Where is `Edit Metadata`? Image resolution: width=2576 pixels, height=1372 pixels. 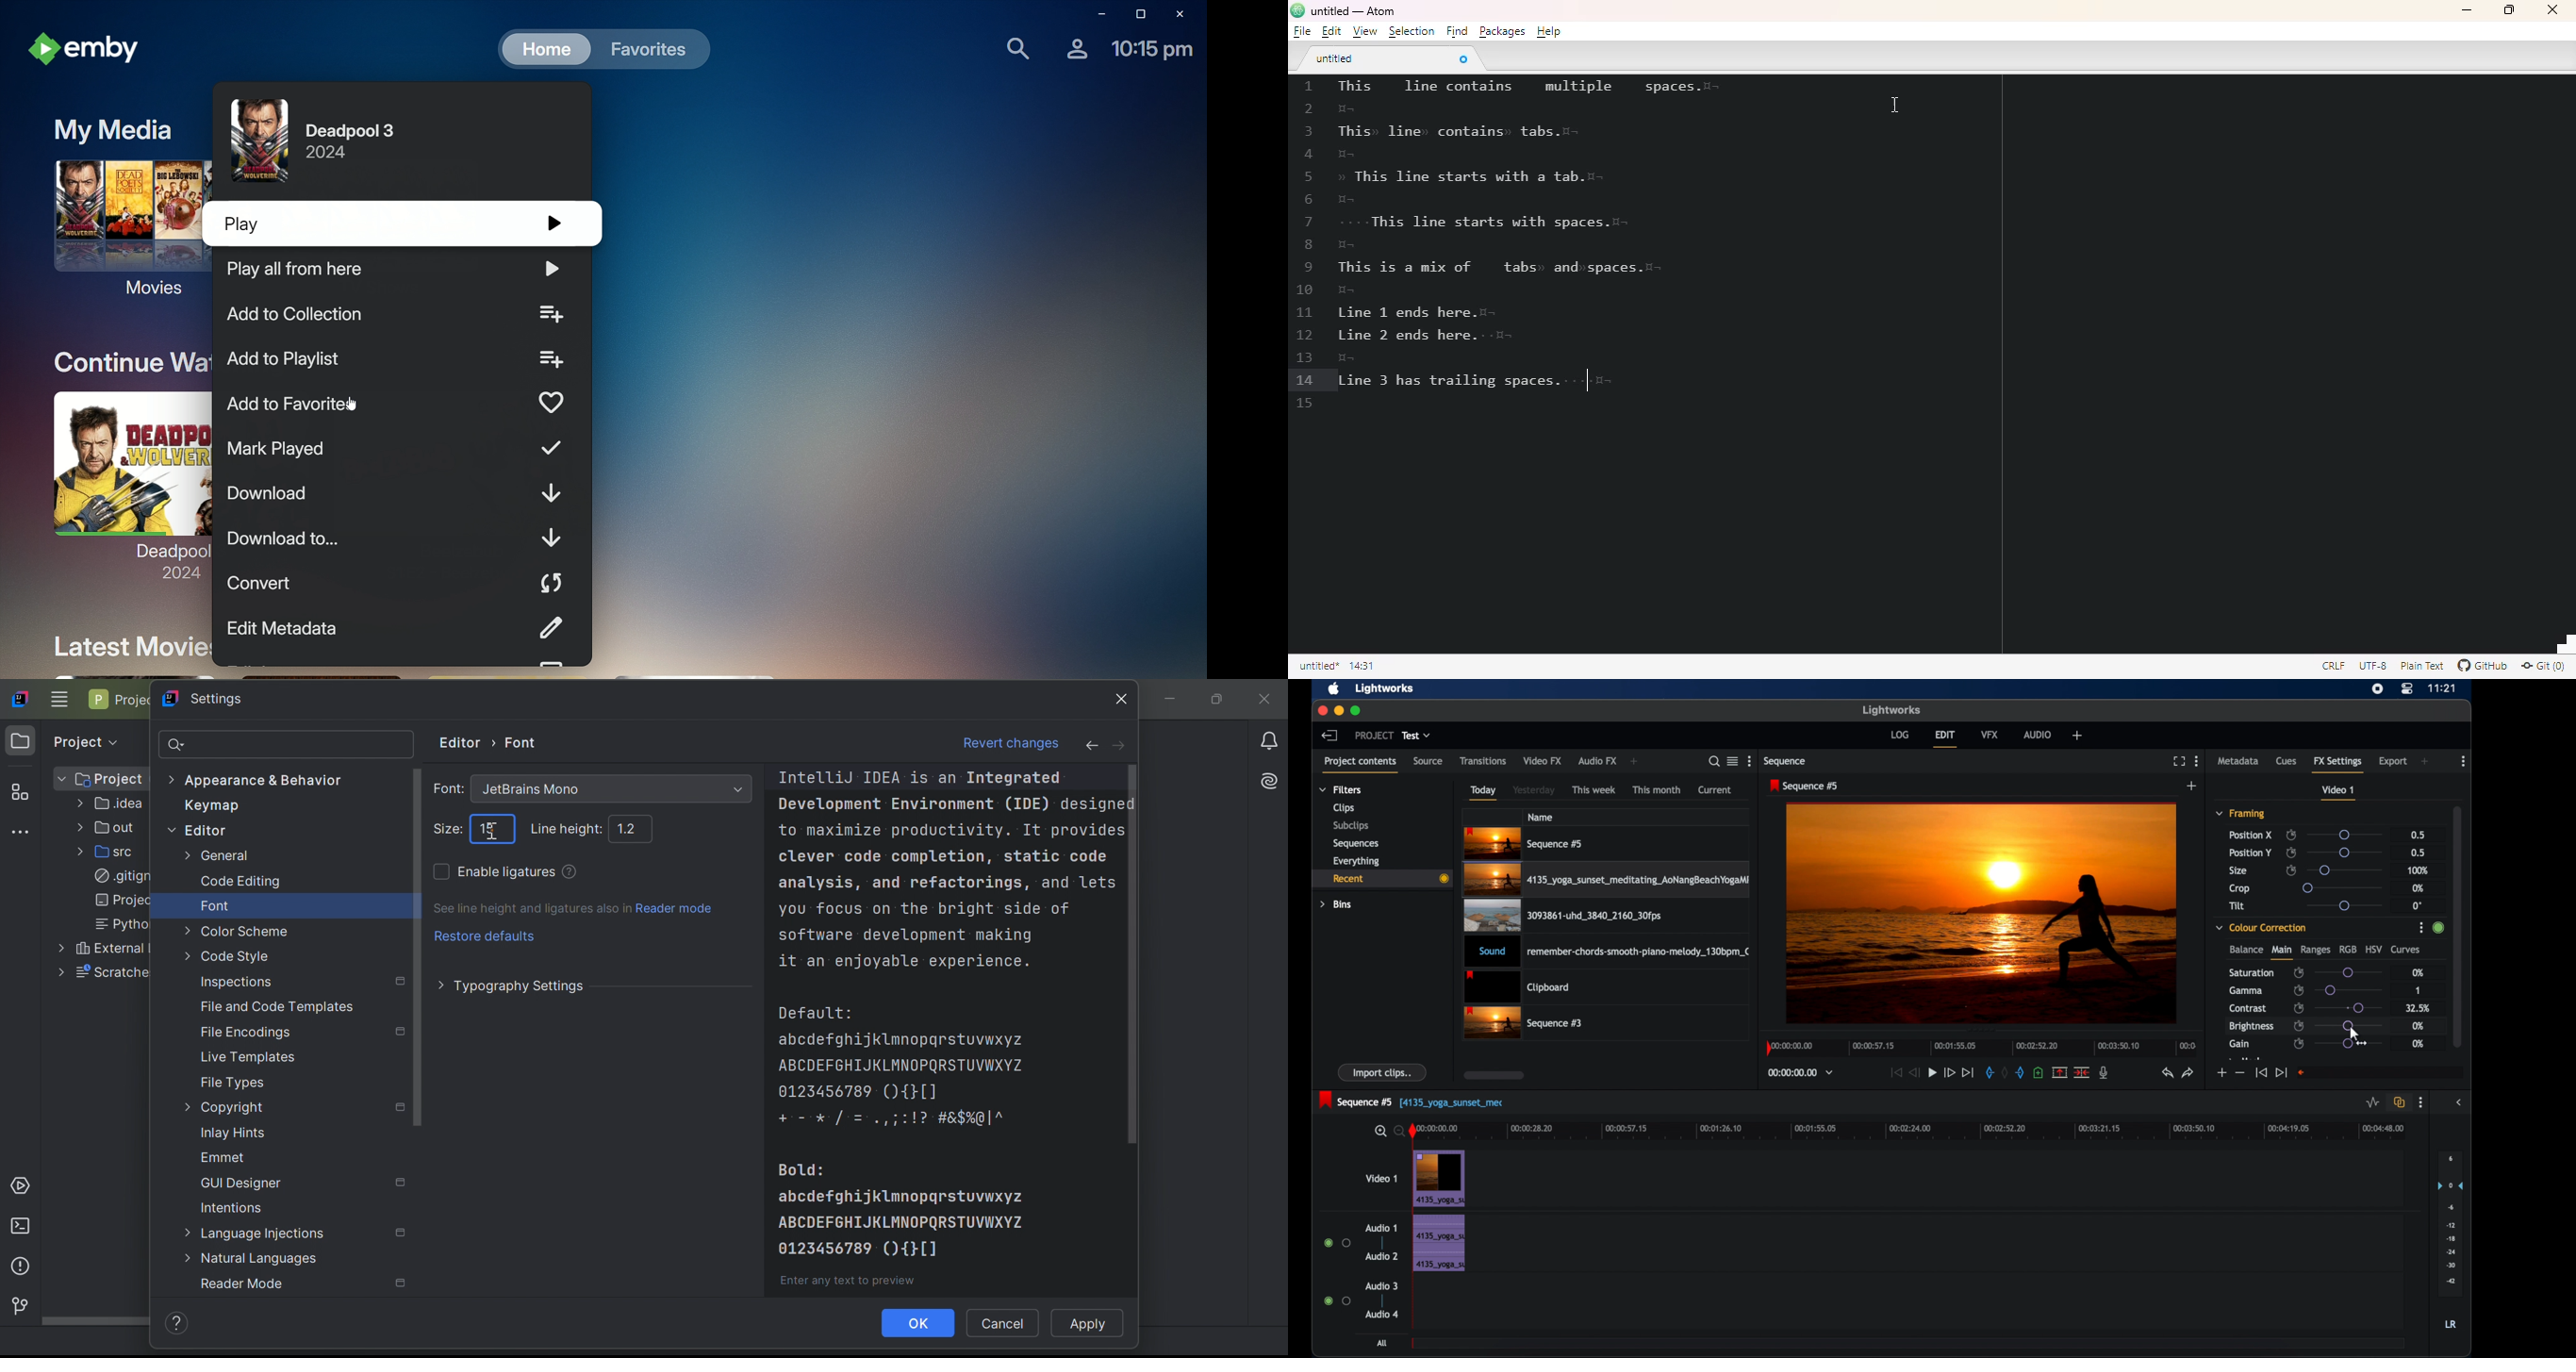
Edit Metadata is located at coordinates (400, 631).